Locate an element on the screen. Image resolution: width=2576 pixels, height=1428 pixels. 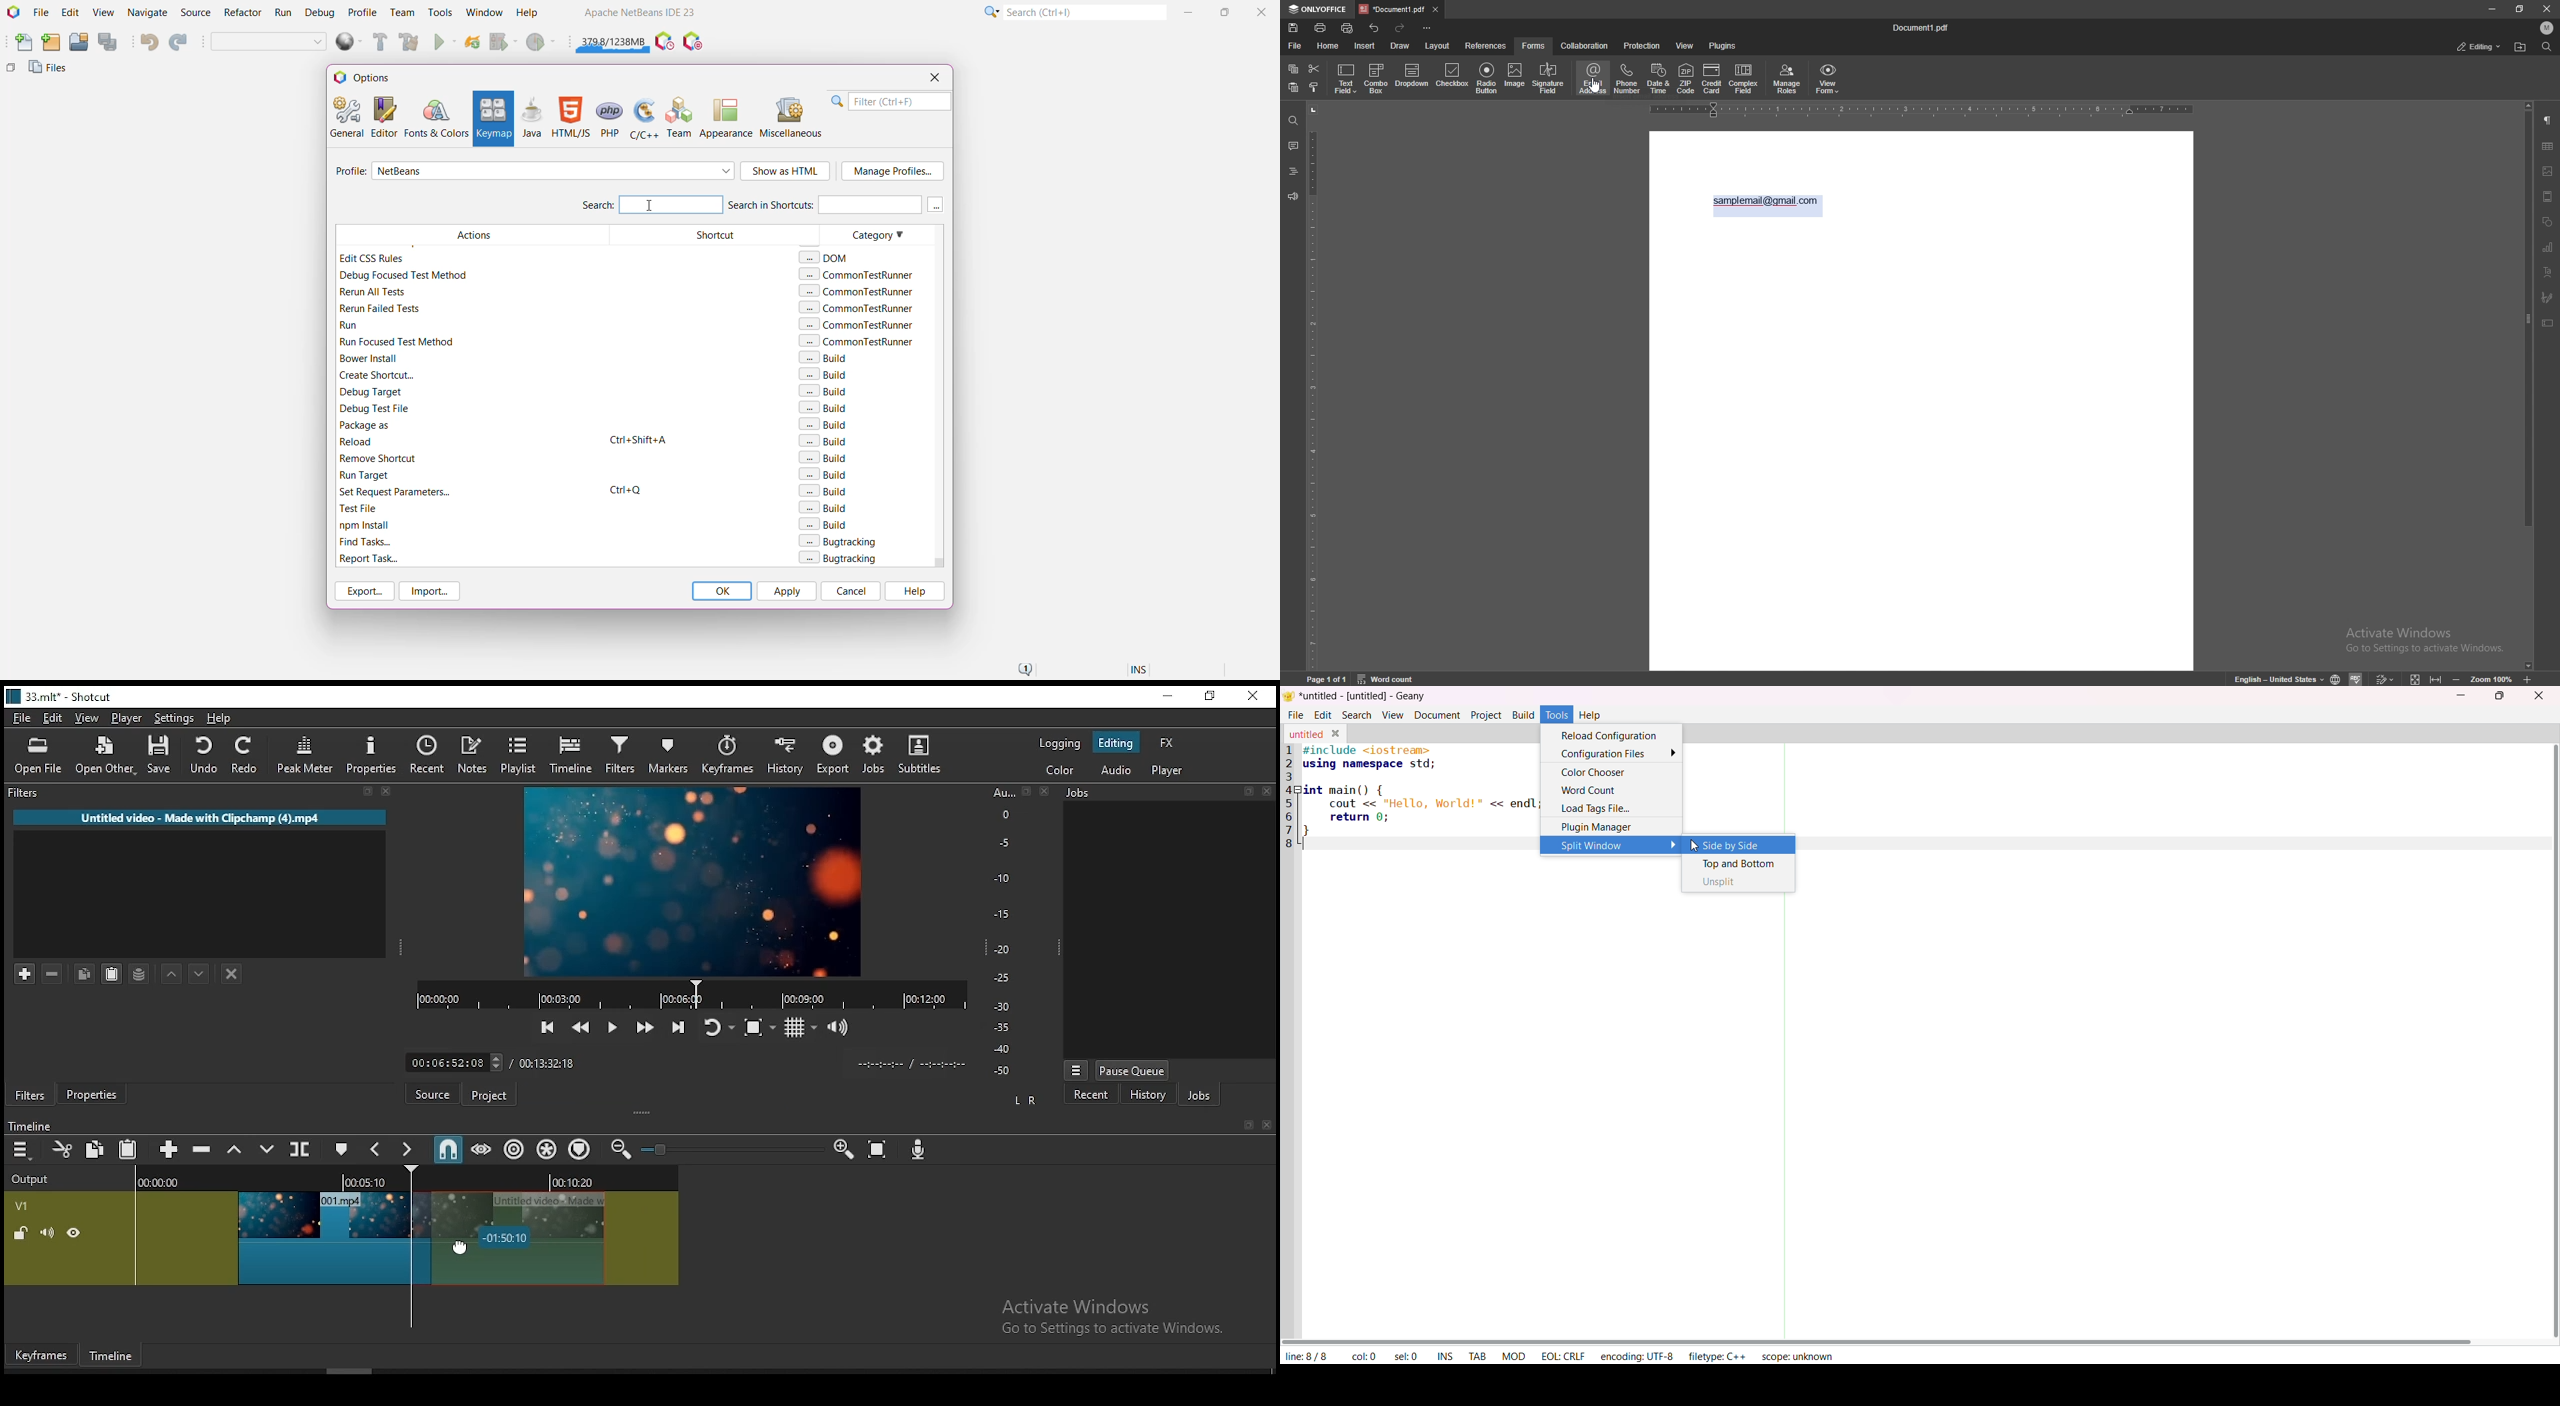
collaboration is located at coordinates (1585, 45).